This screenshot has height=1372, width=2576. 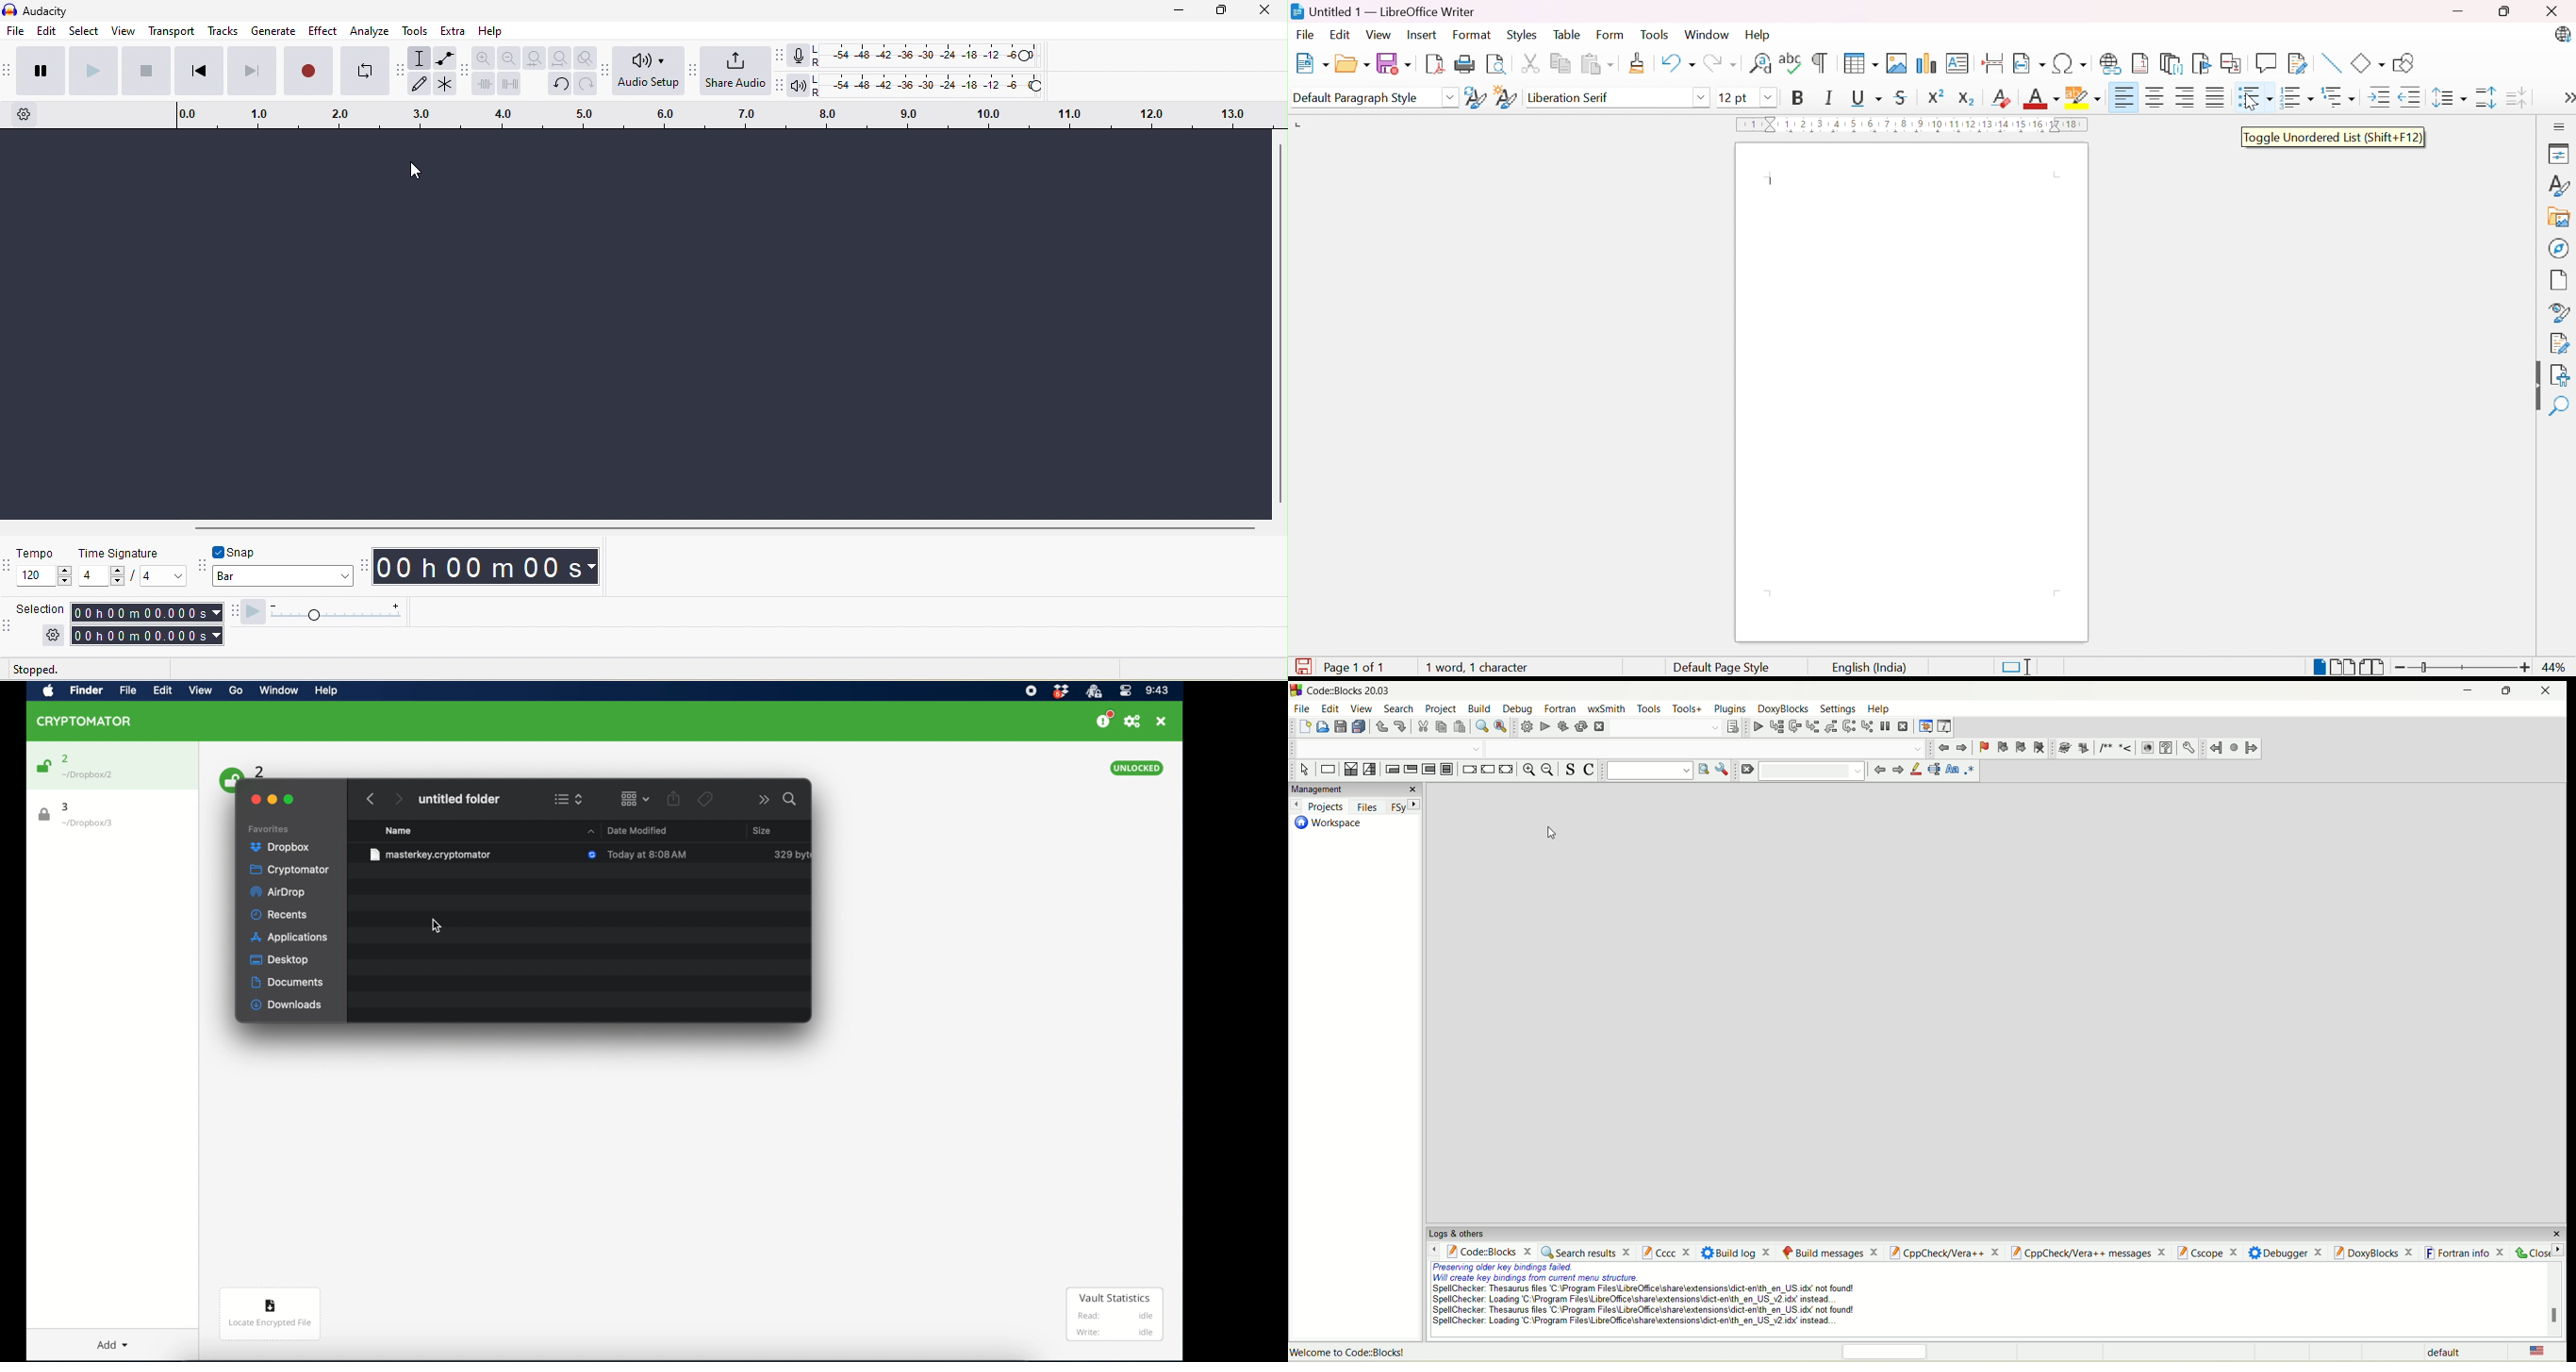 I want to click on Minimize, so click(x=2458, y=9).